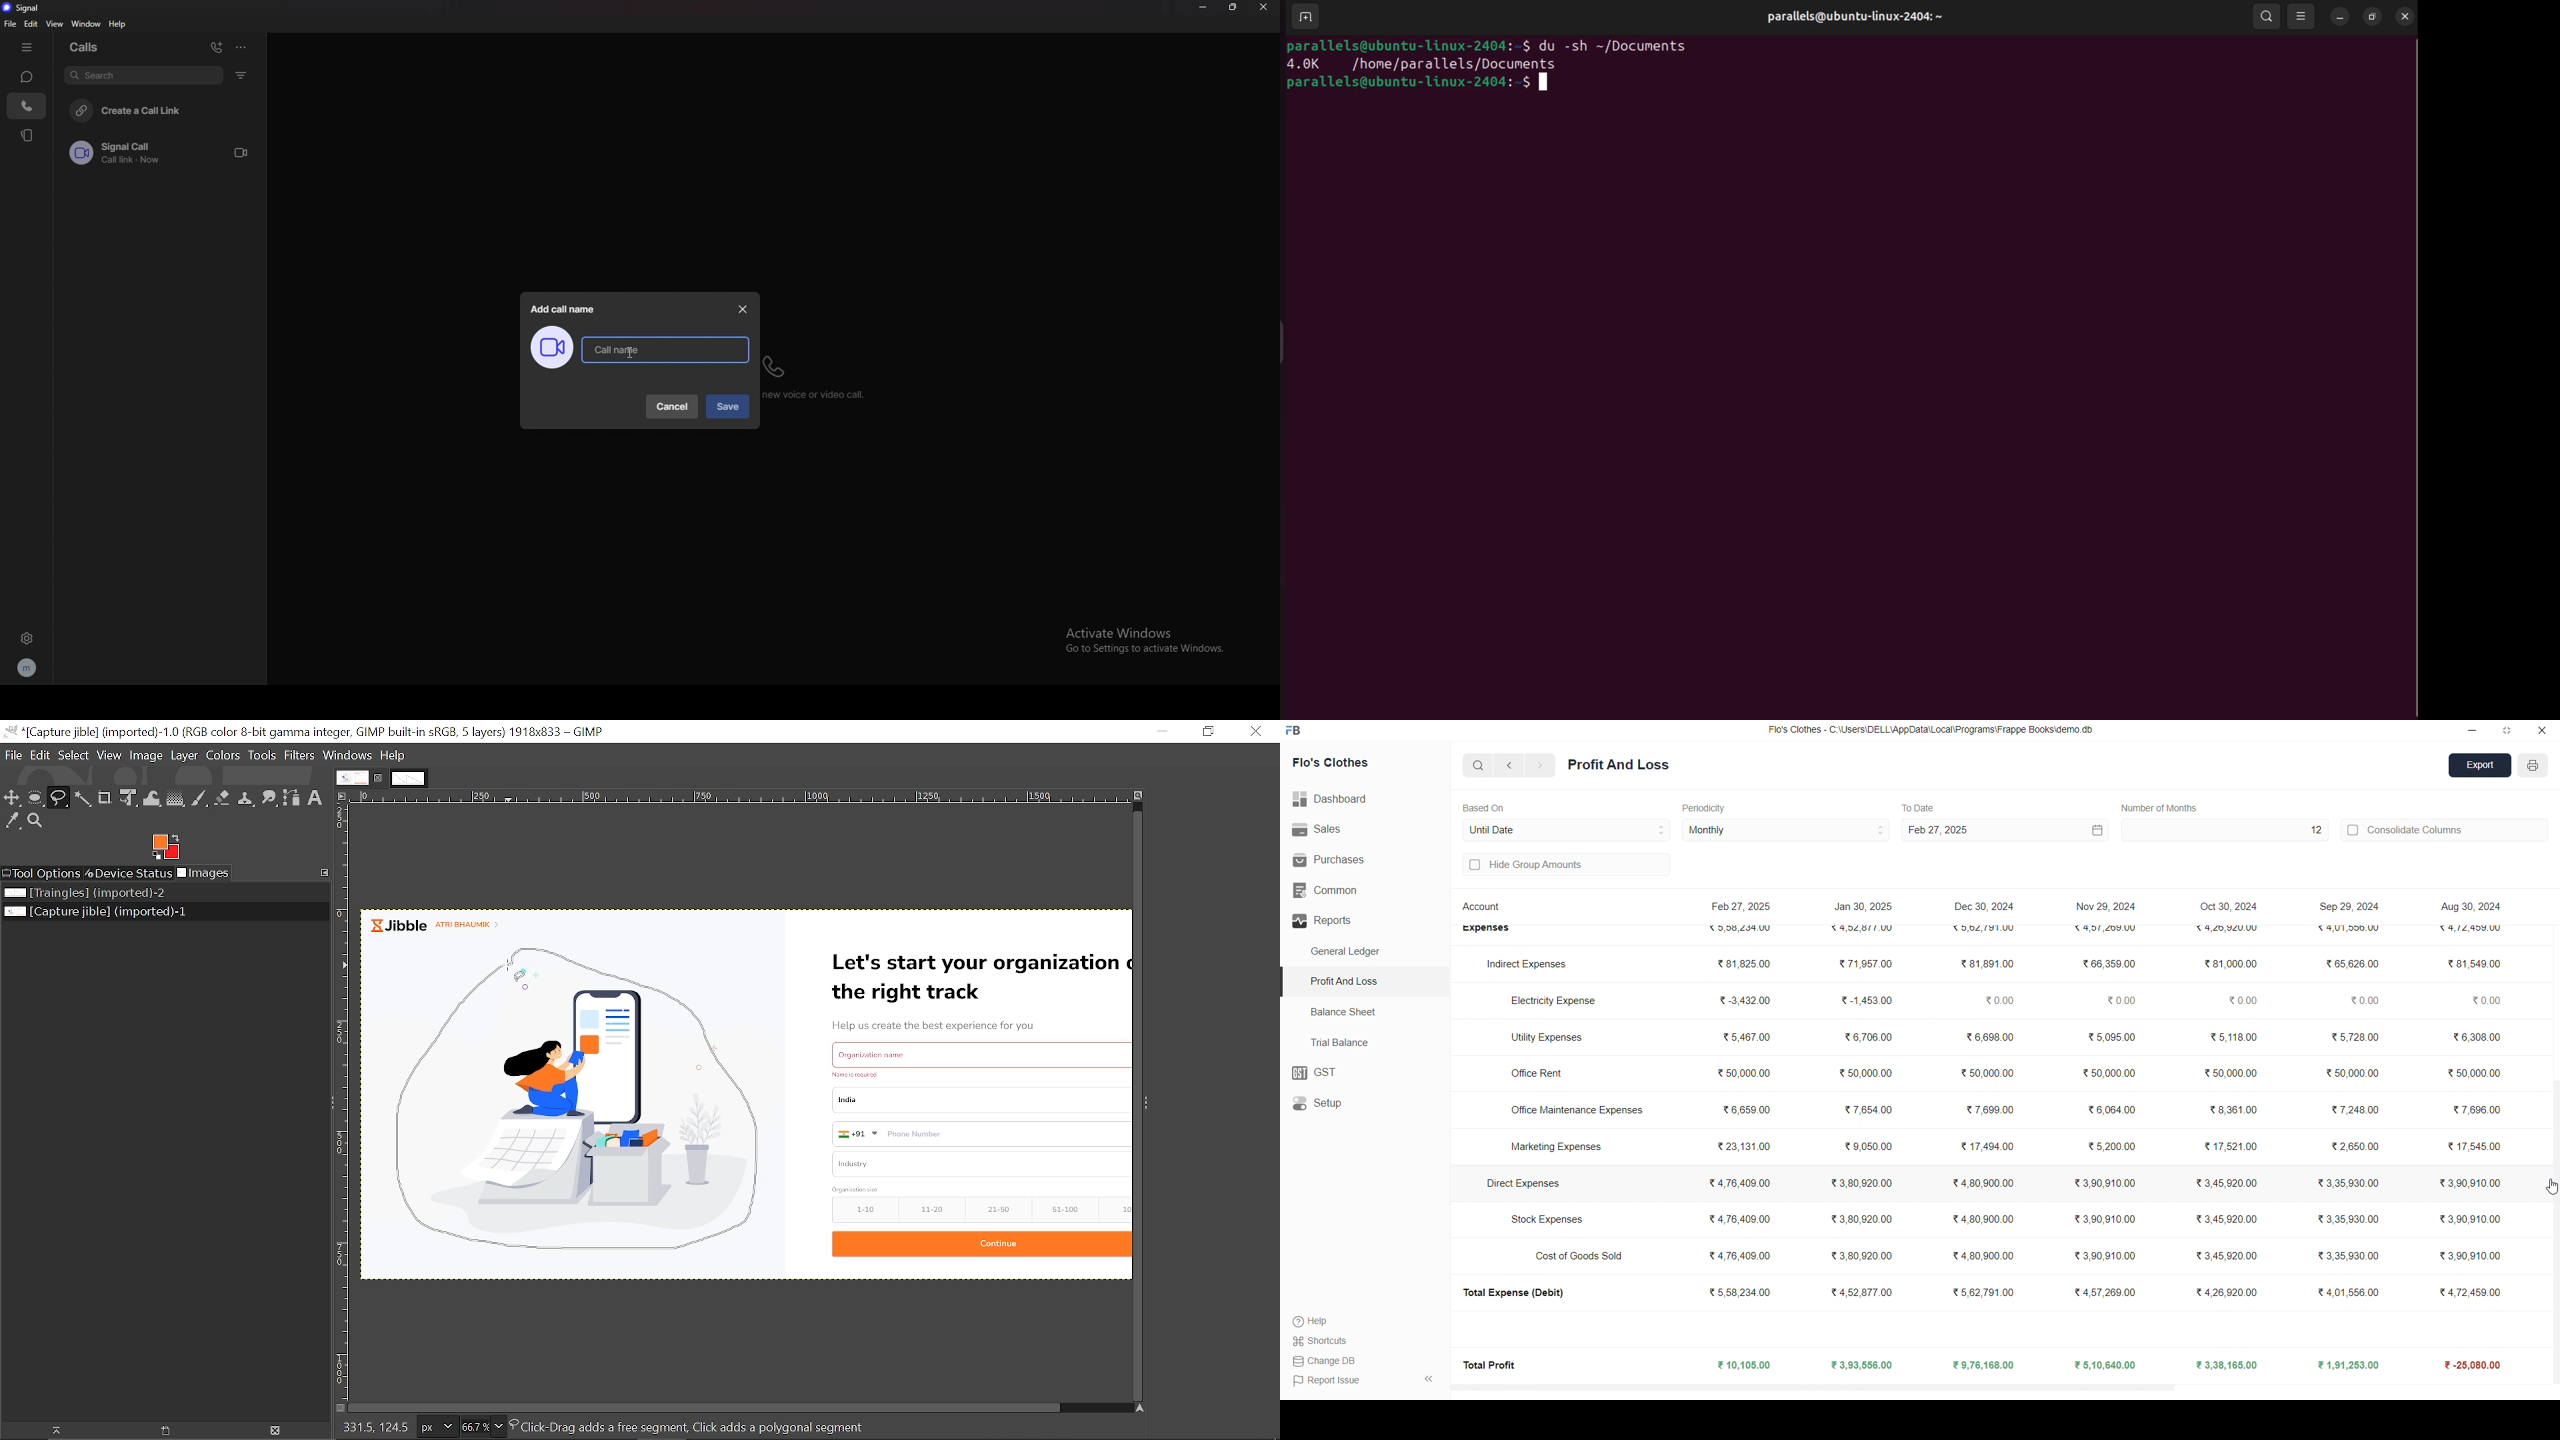  Describe the element at coordinates (1865, 909) in the screenshot. I see `Jan 30, 2025` at that location.